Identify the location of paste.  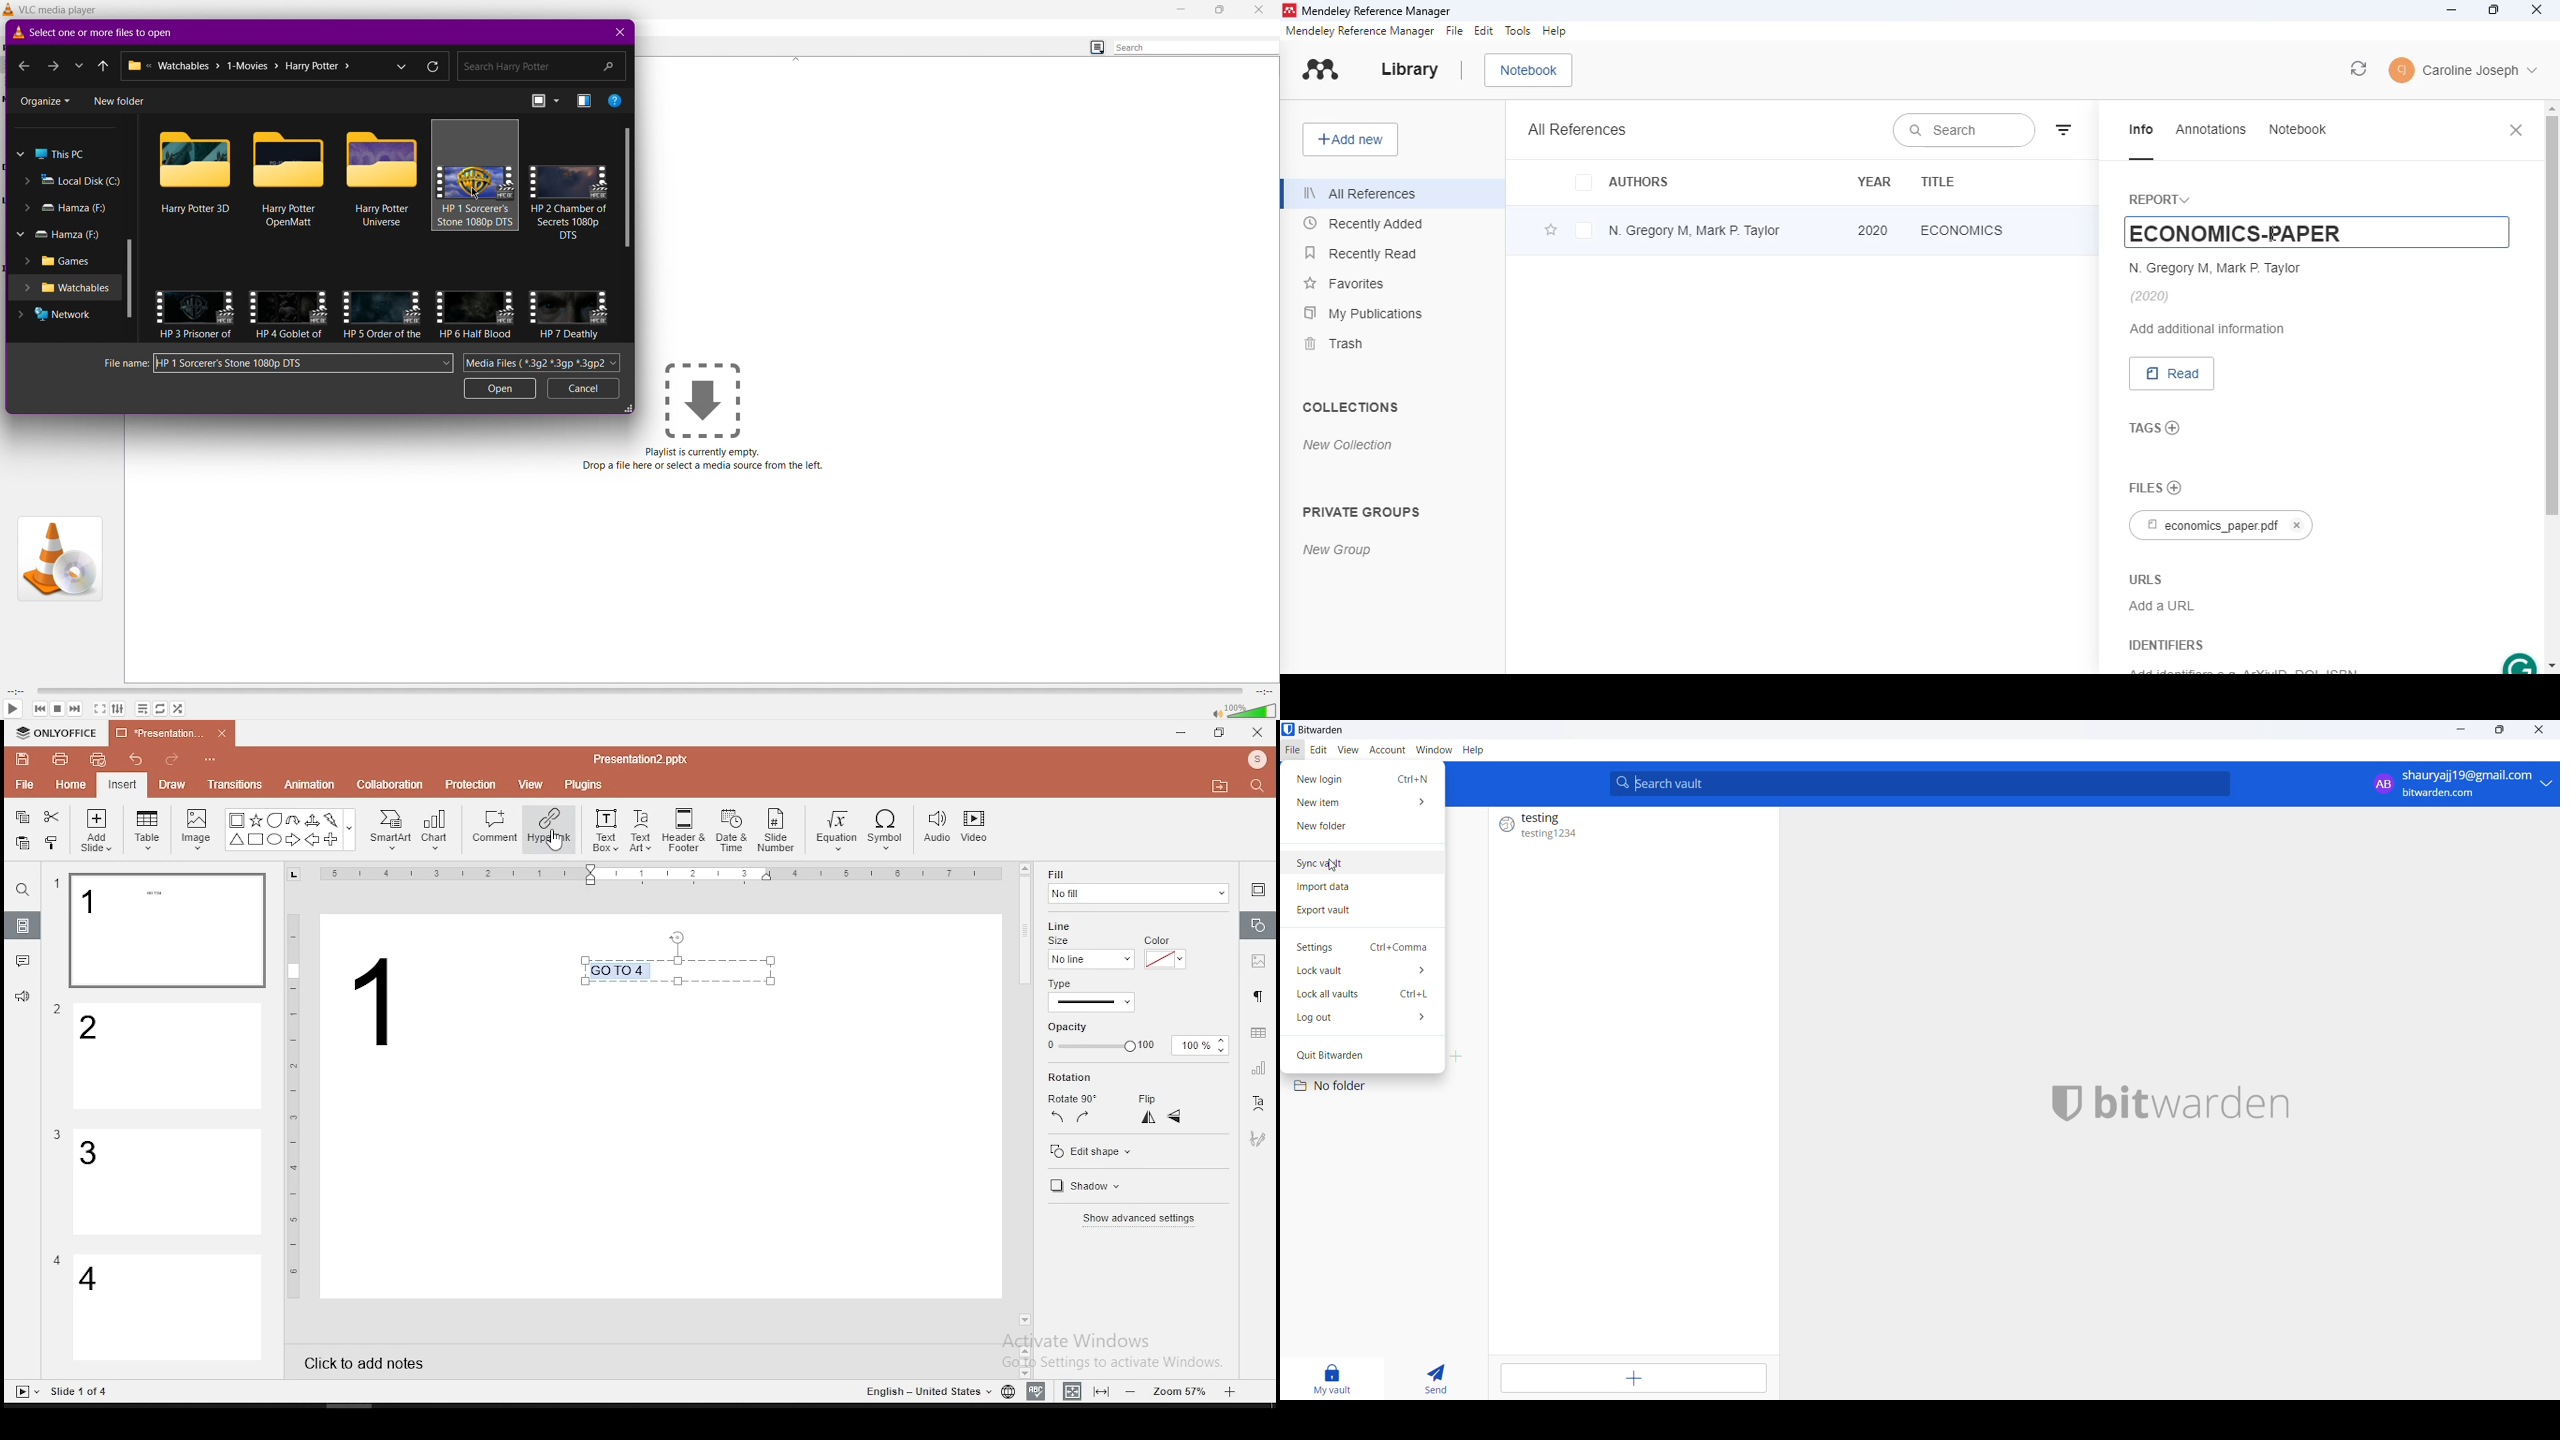
(21, 843).